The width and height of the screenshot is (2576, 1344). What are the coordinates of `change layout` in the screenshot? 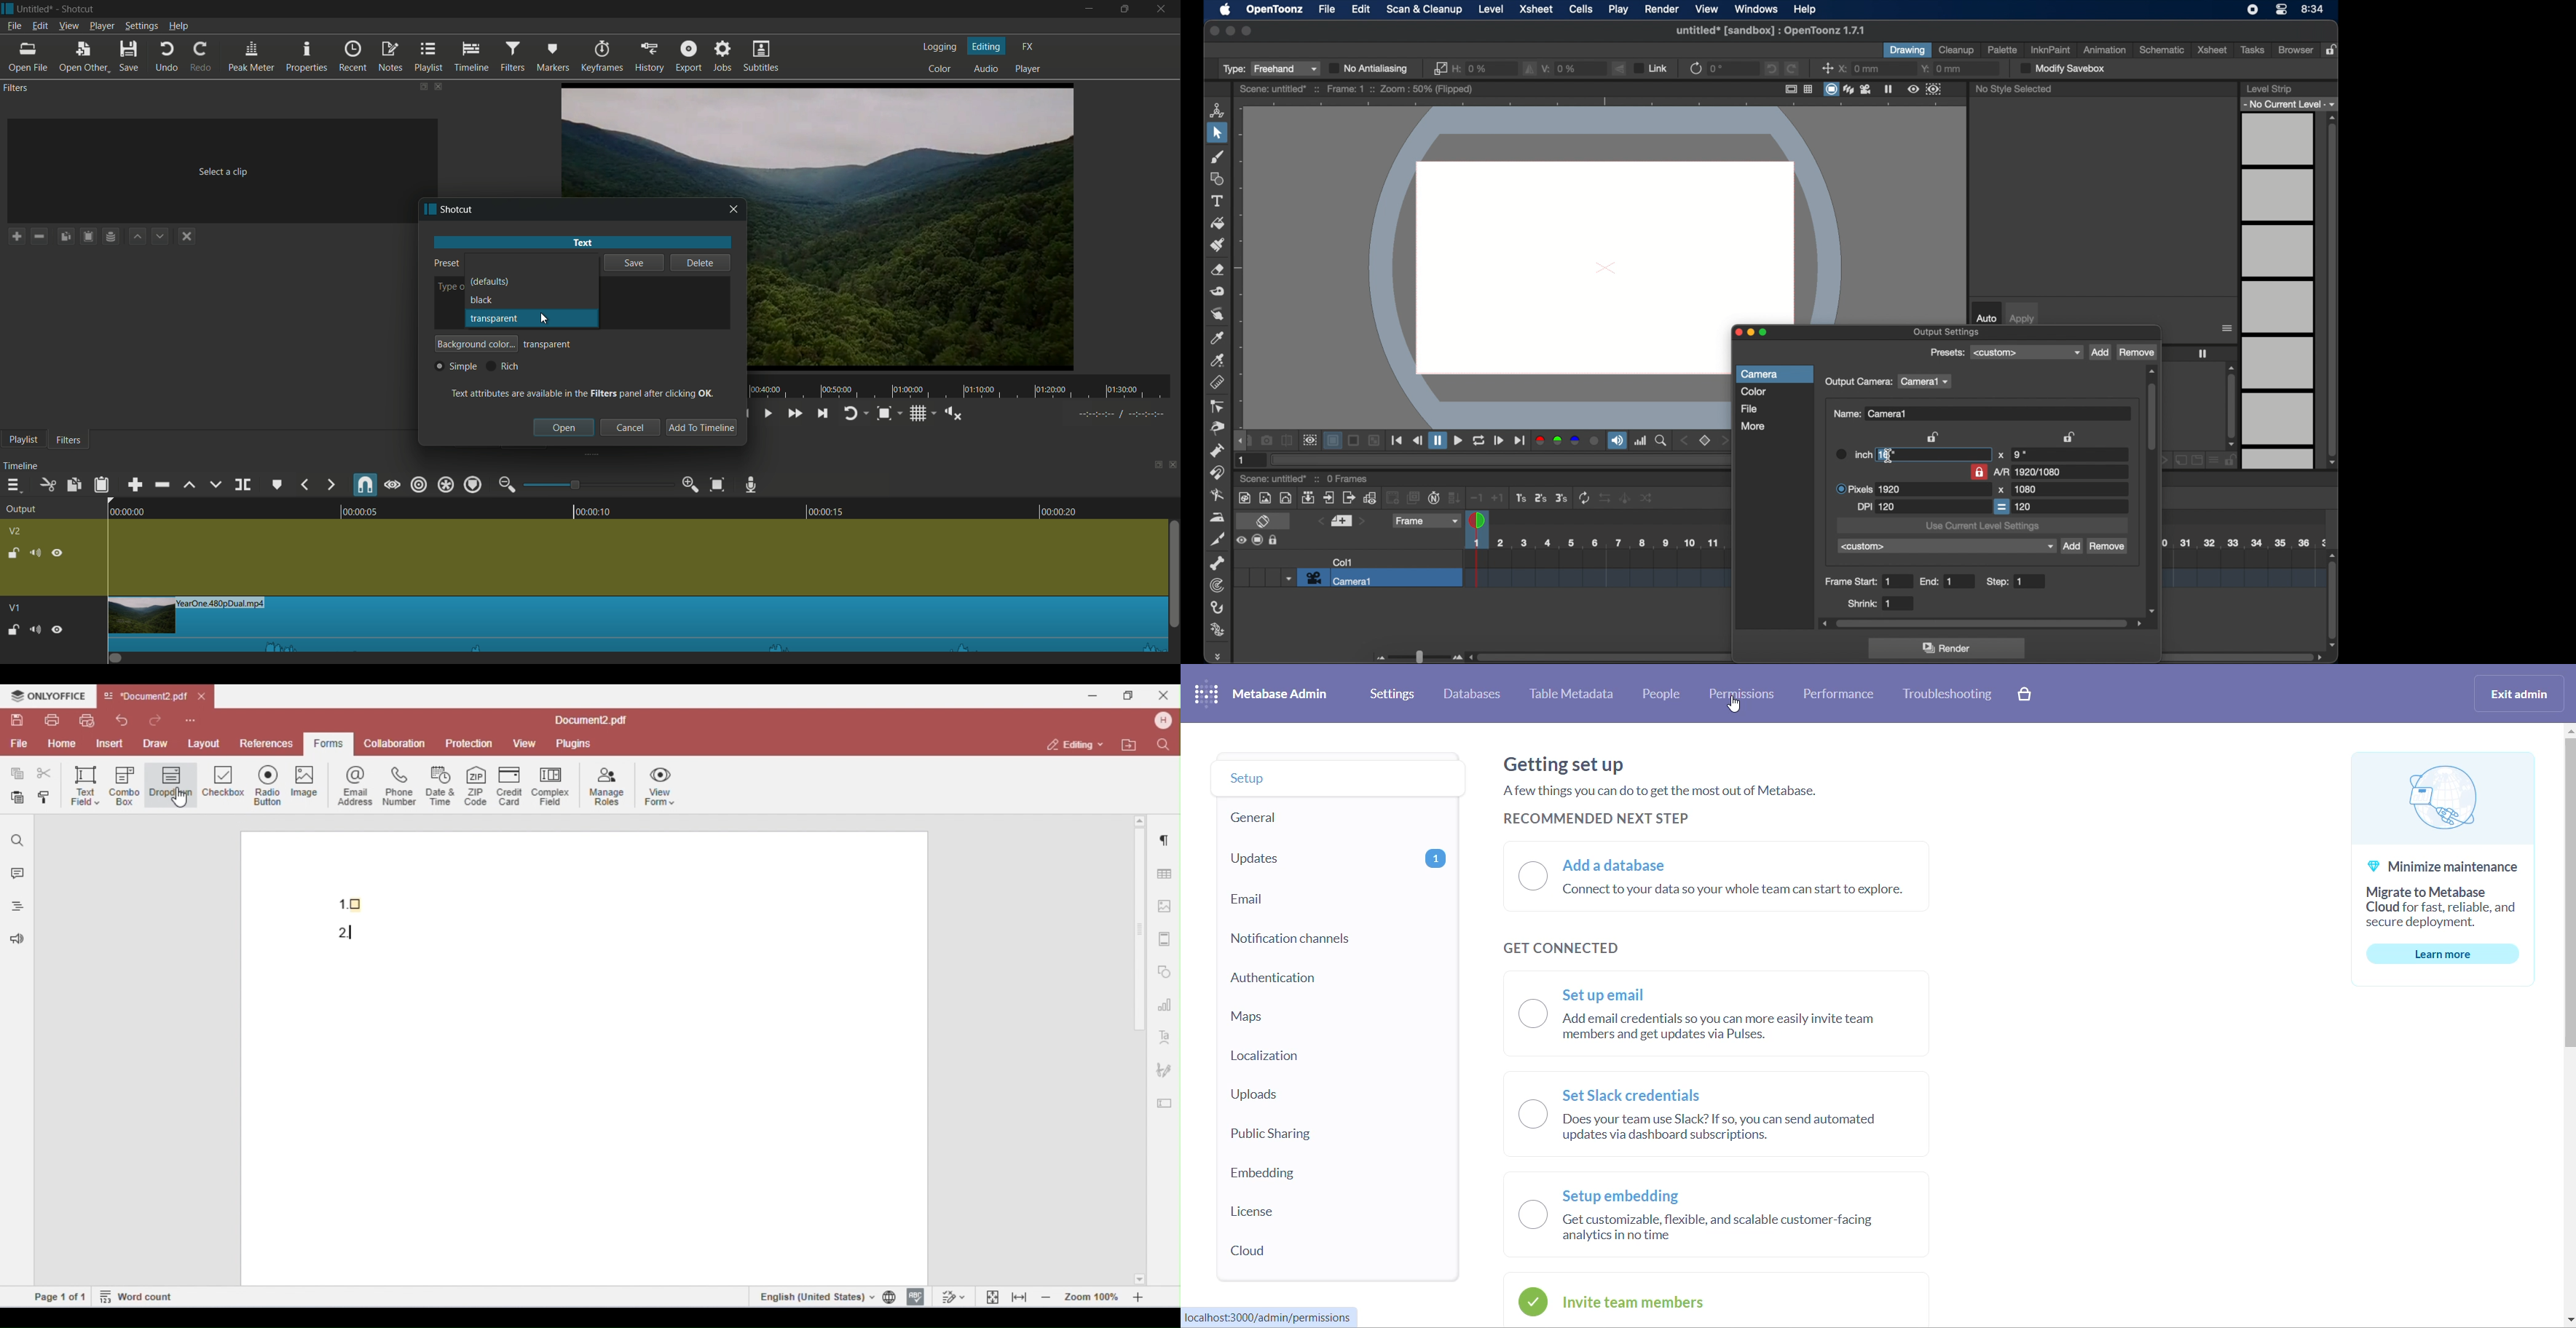 It's located at (423, 86).